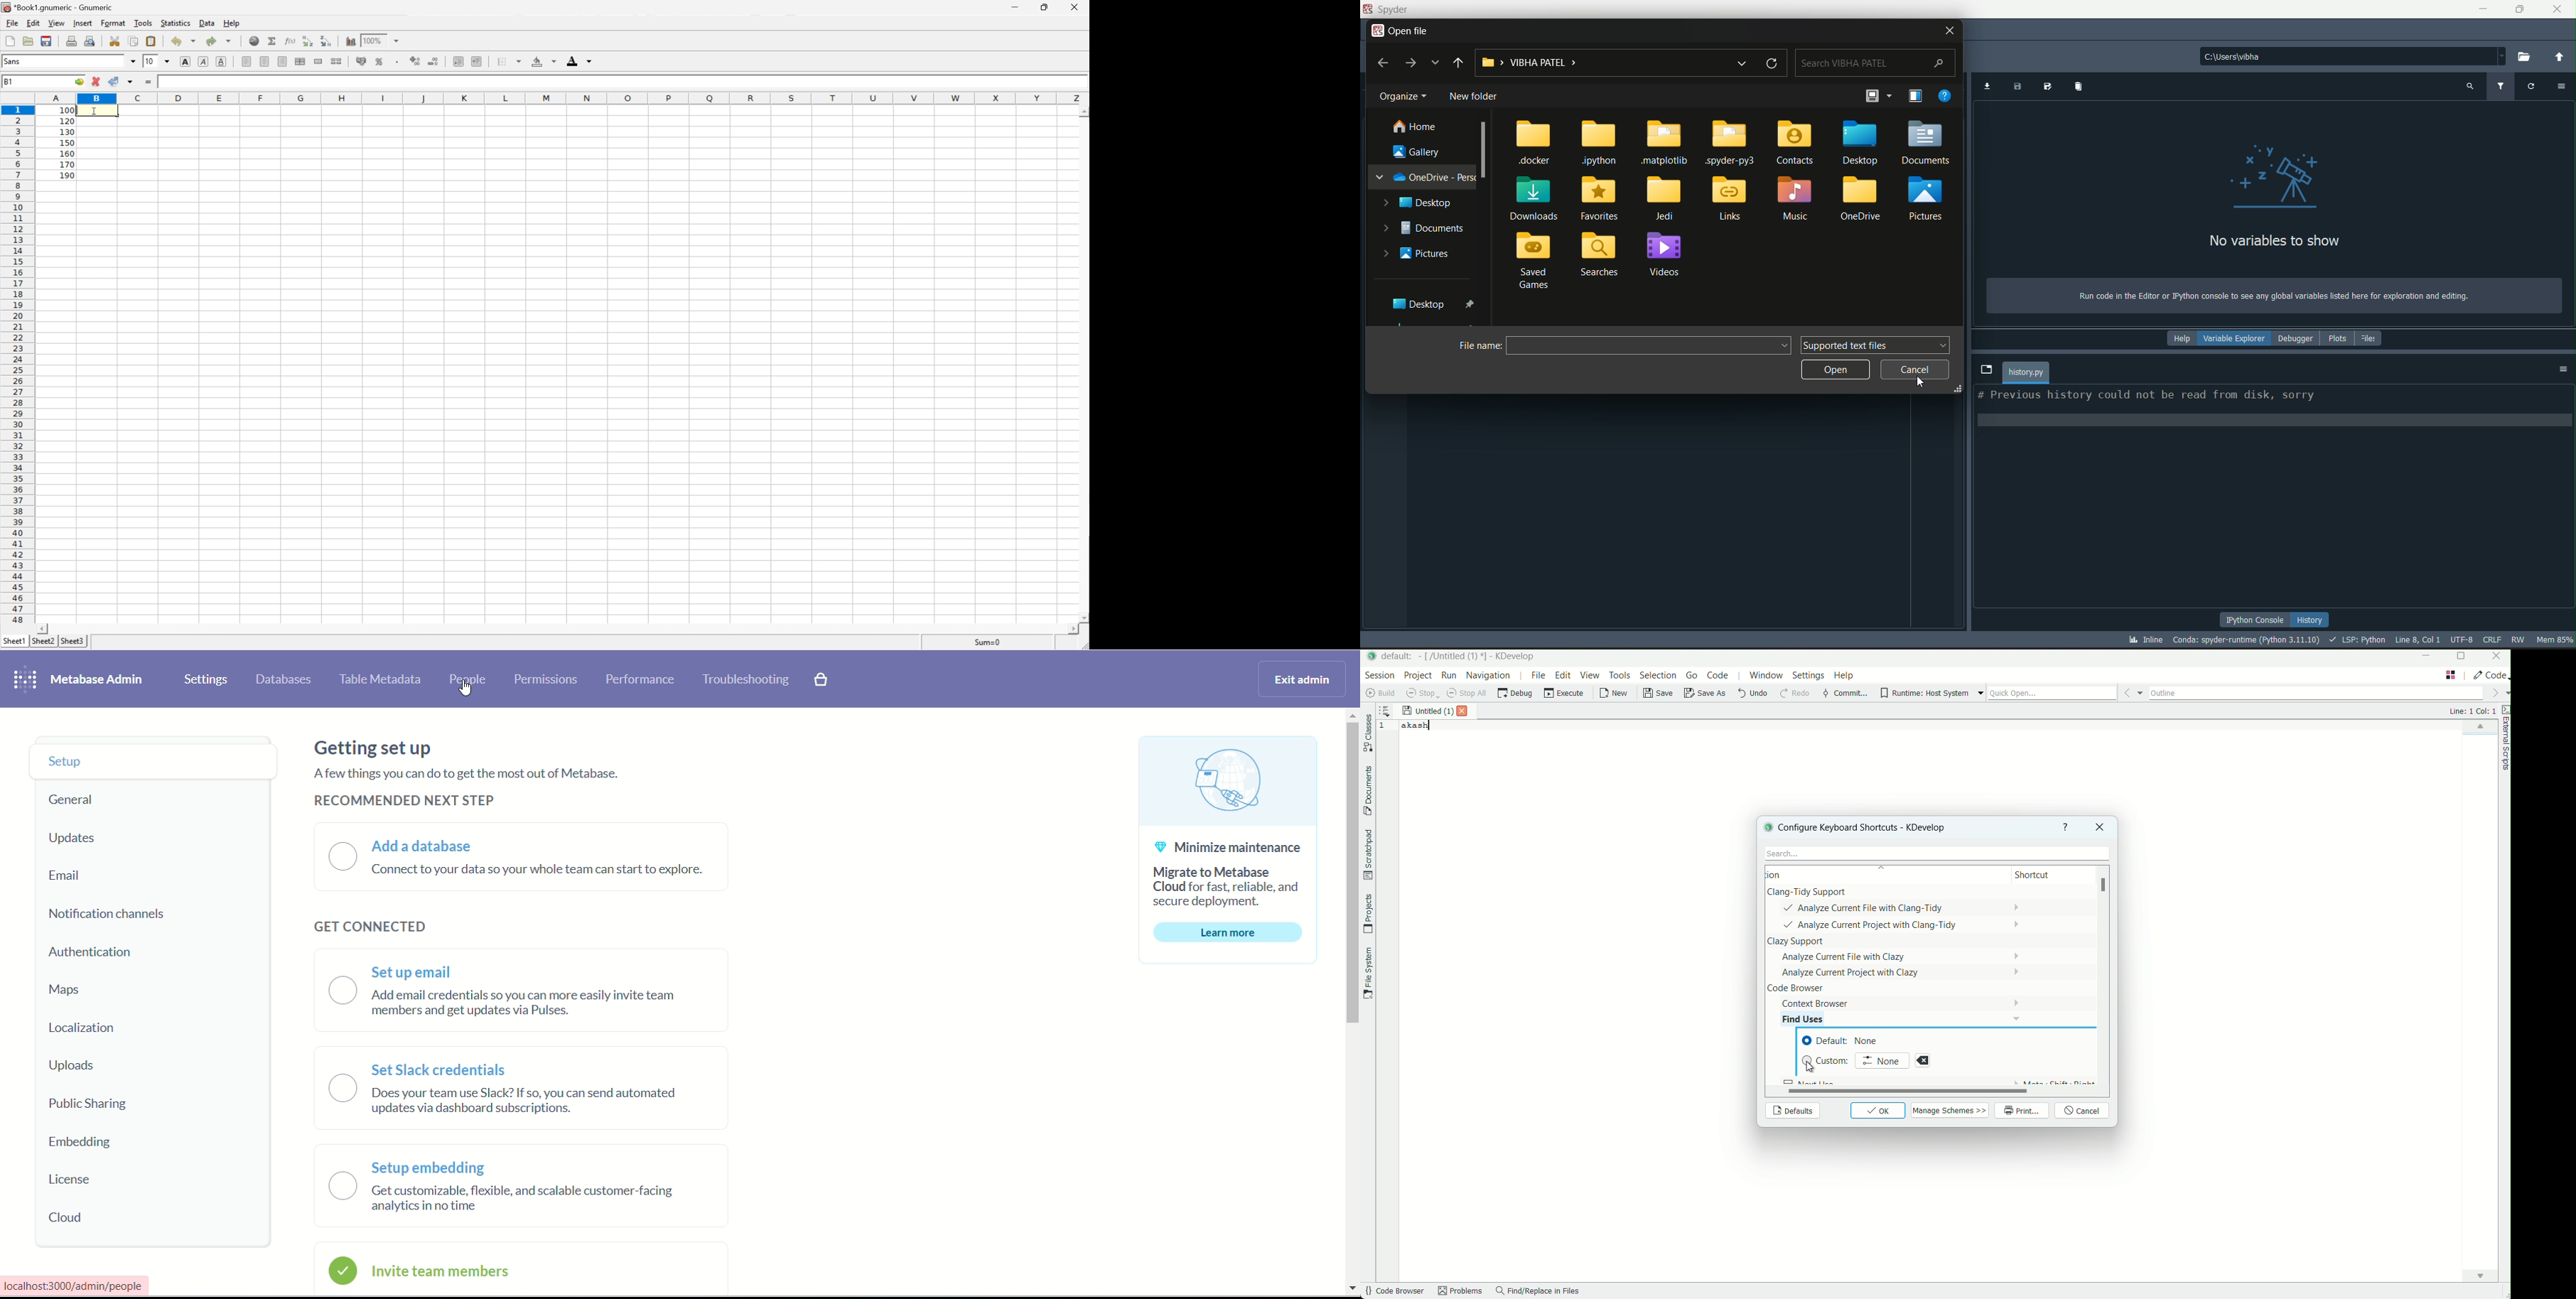 This screenshot has height=1316, width=2576. Describe the element at coordinates (2526, 57) in the screenshot. I see `browse a working directory` at that location.